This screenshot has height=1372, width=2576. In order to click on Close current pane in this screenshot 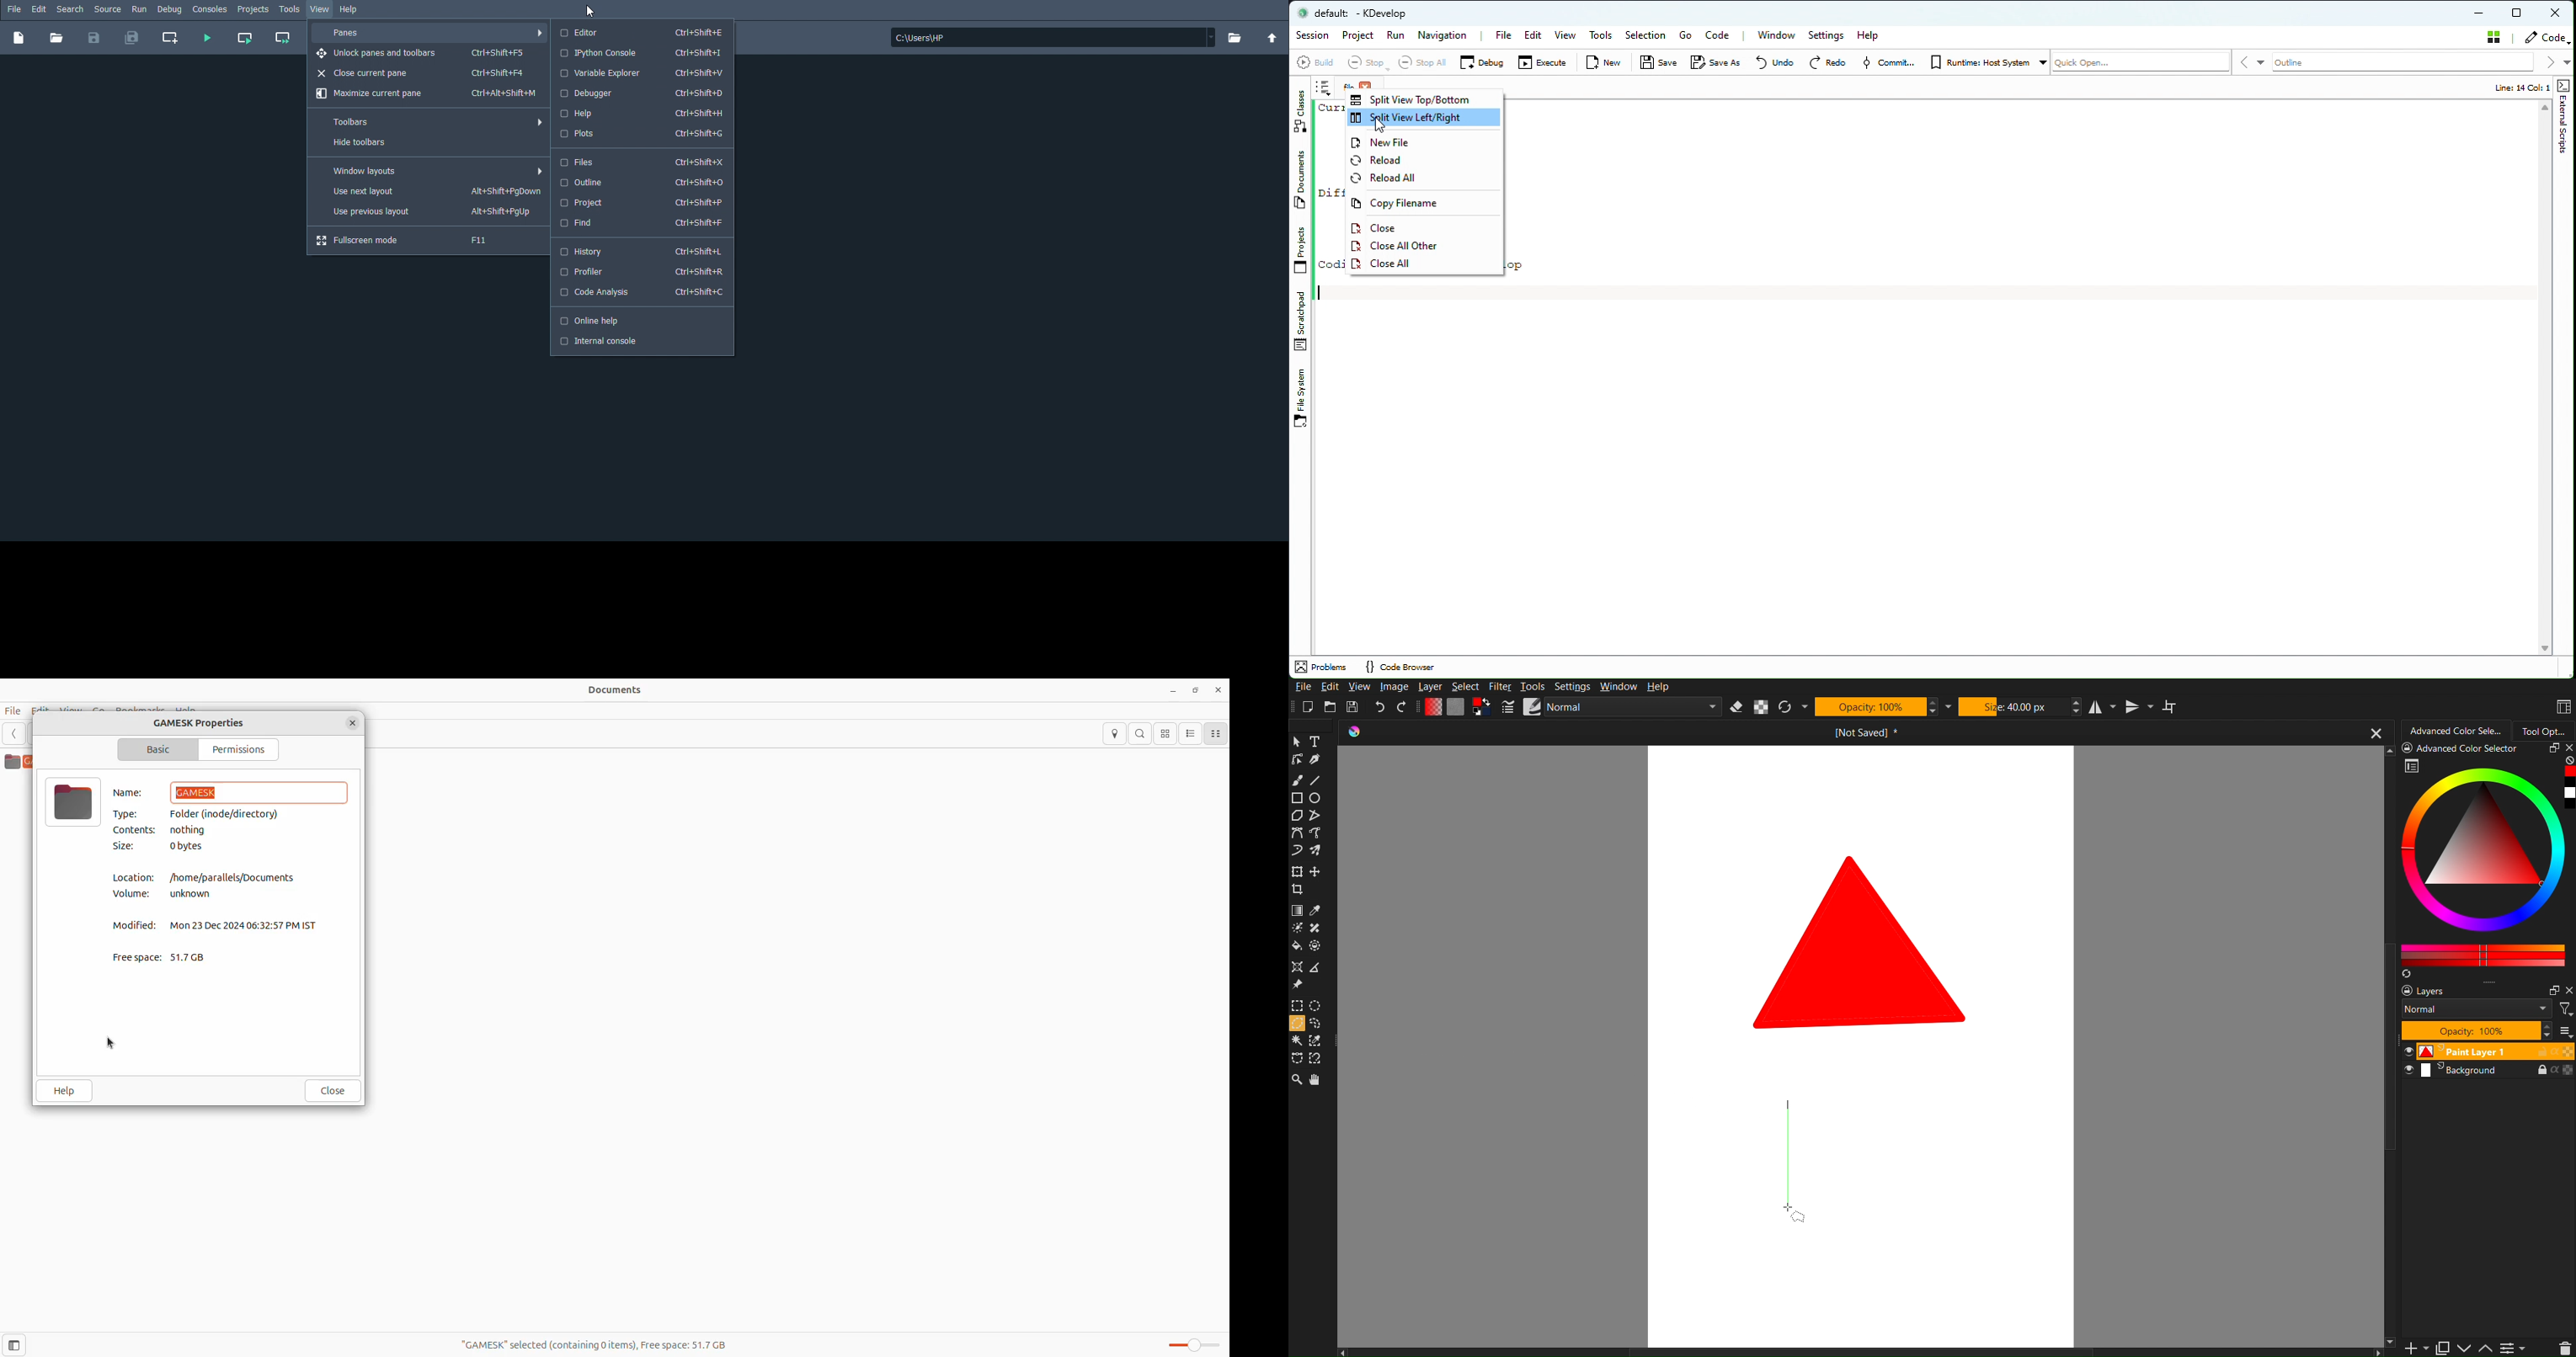, I will do `click(430, 73)`.